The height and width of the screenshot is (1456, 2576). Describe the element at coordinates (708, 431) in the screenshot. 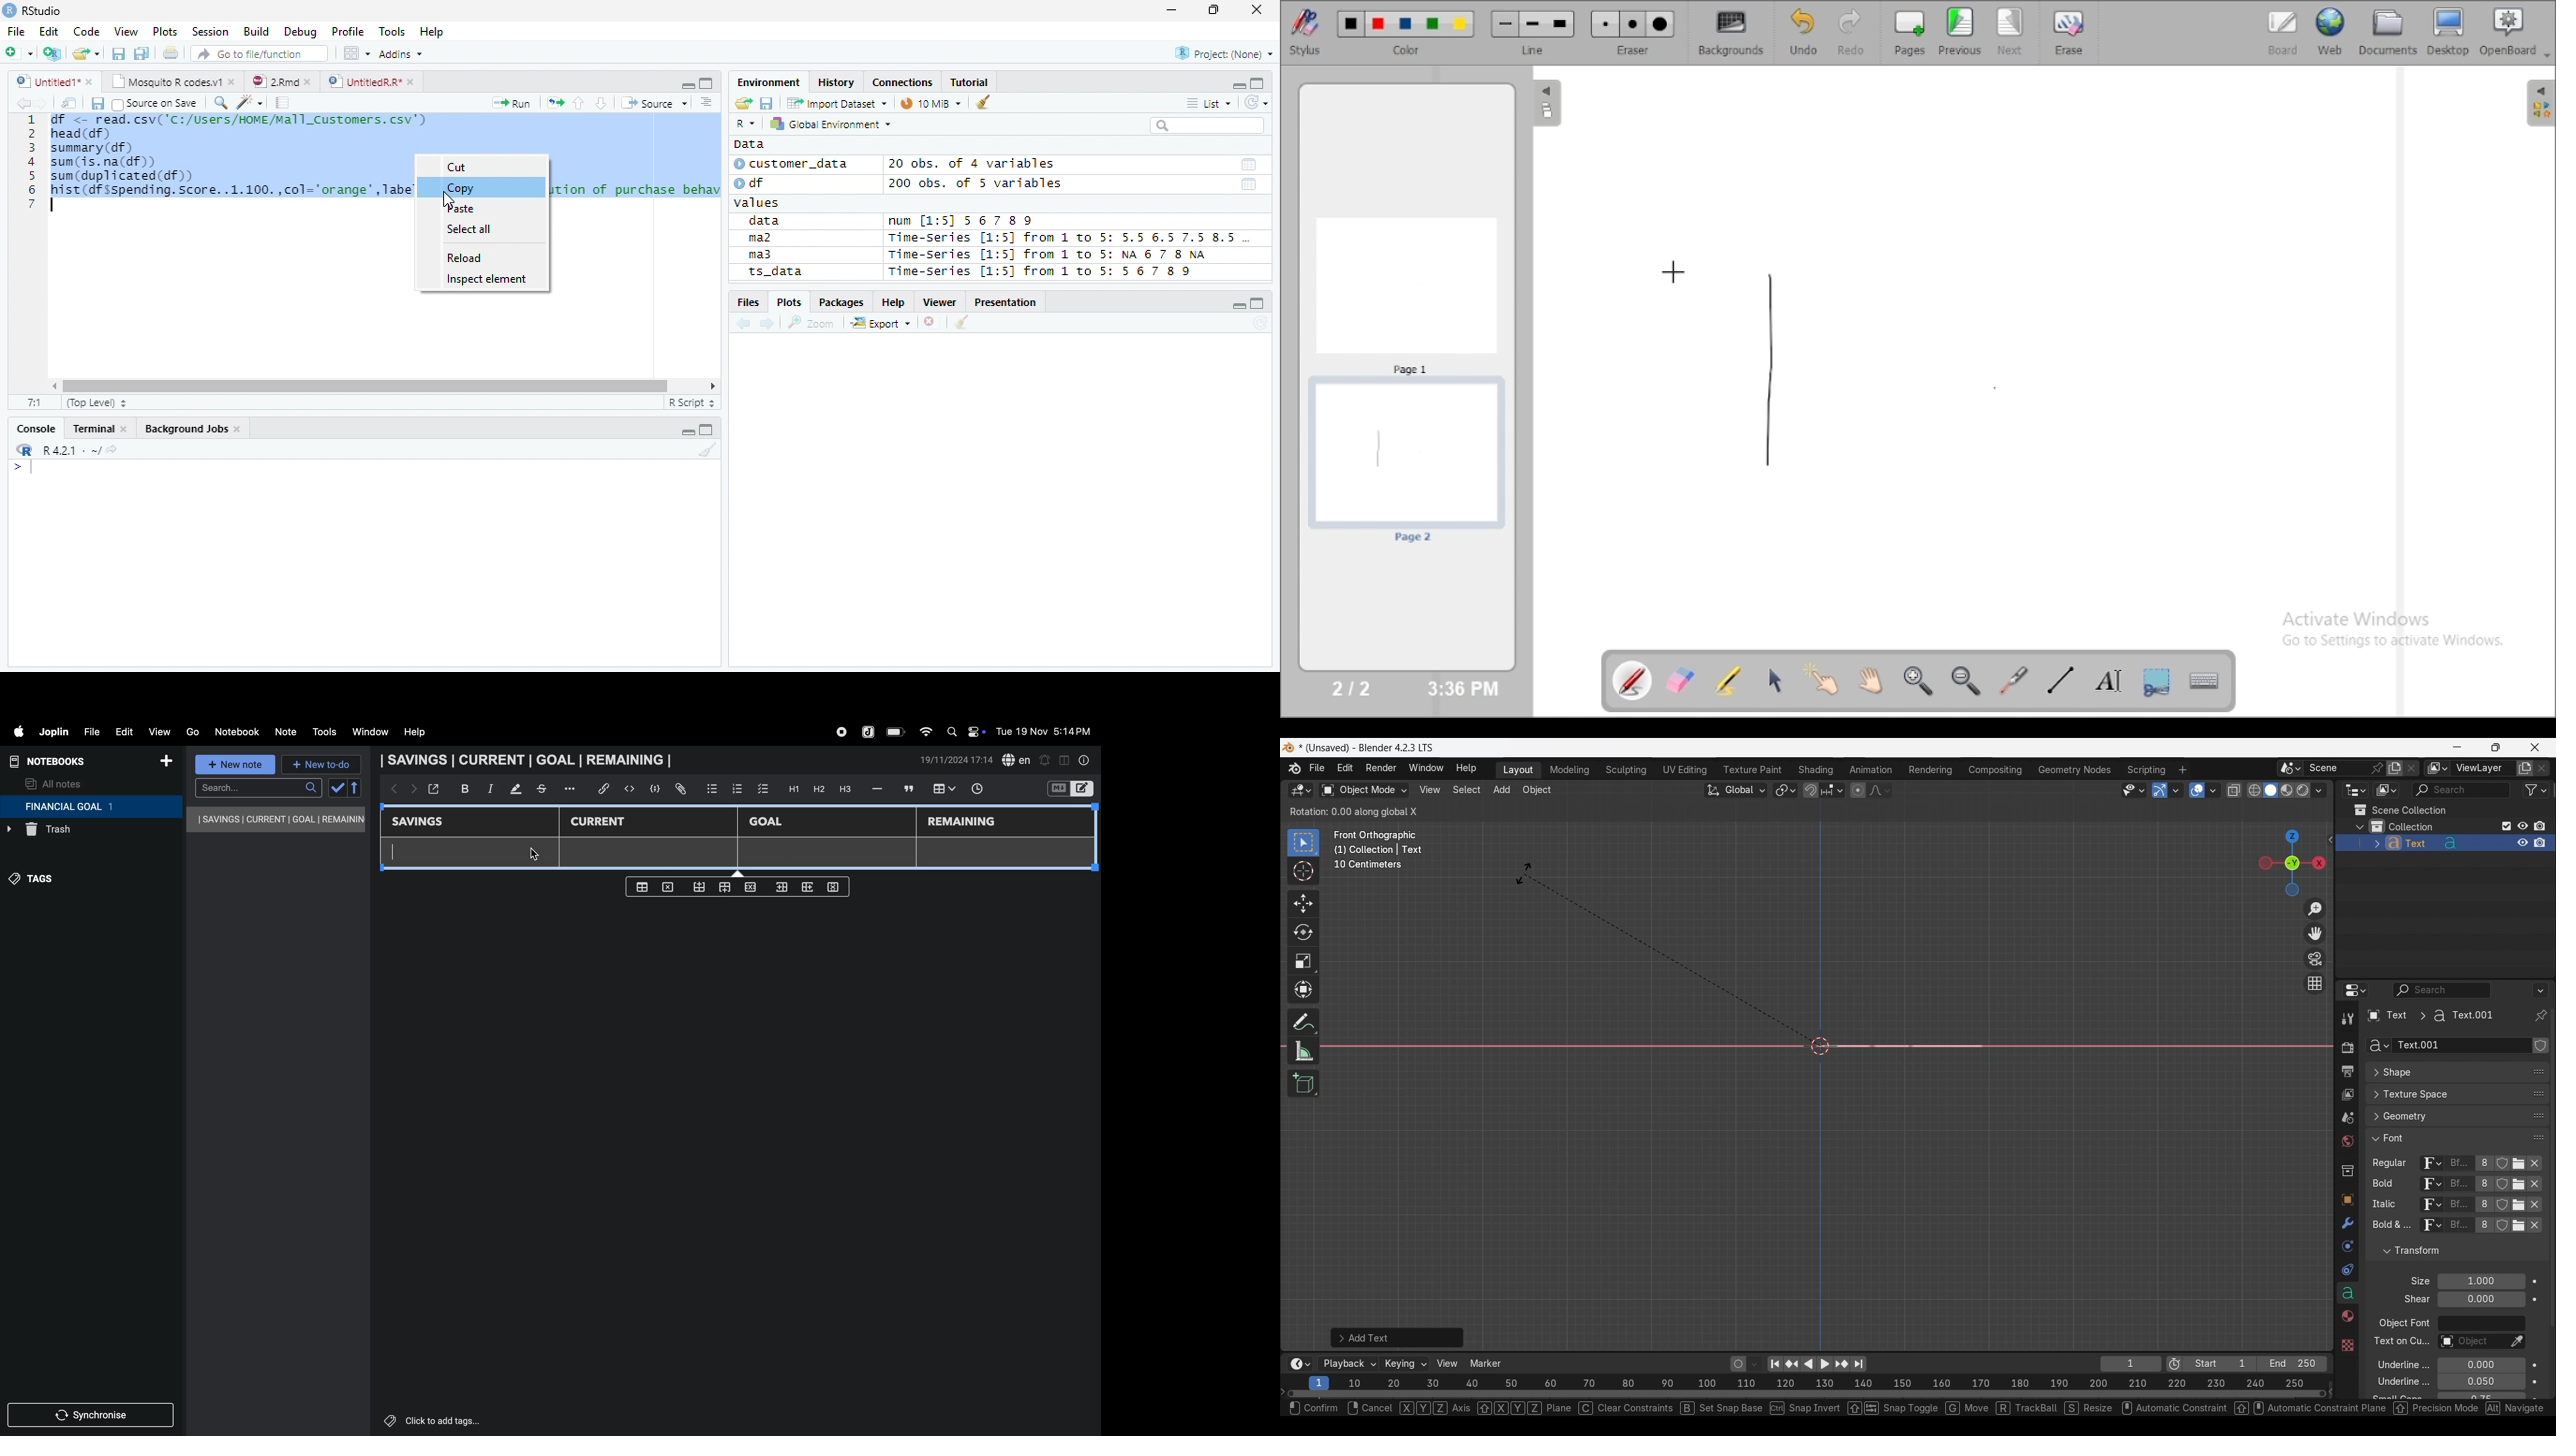

I see `Maximize` at that location.